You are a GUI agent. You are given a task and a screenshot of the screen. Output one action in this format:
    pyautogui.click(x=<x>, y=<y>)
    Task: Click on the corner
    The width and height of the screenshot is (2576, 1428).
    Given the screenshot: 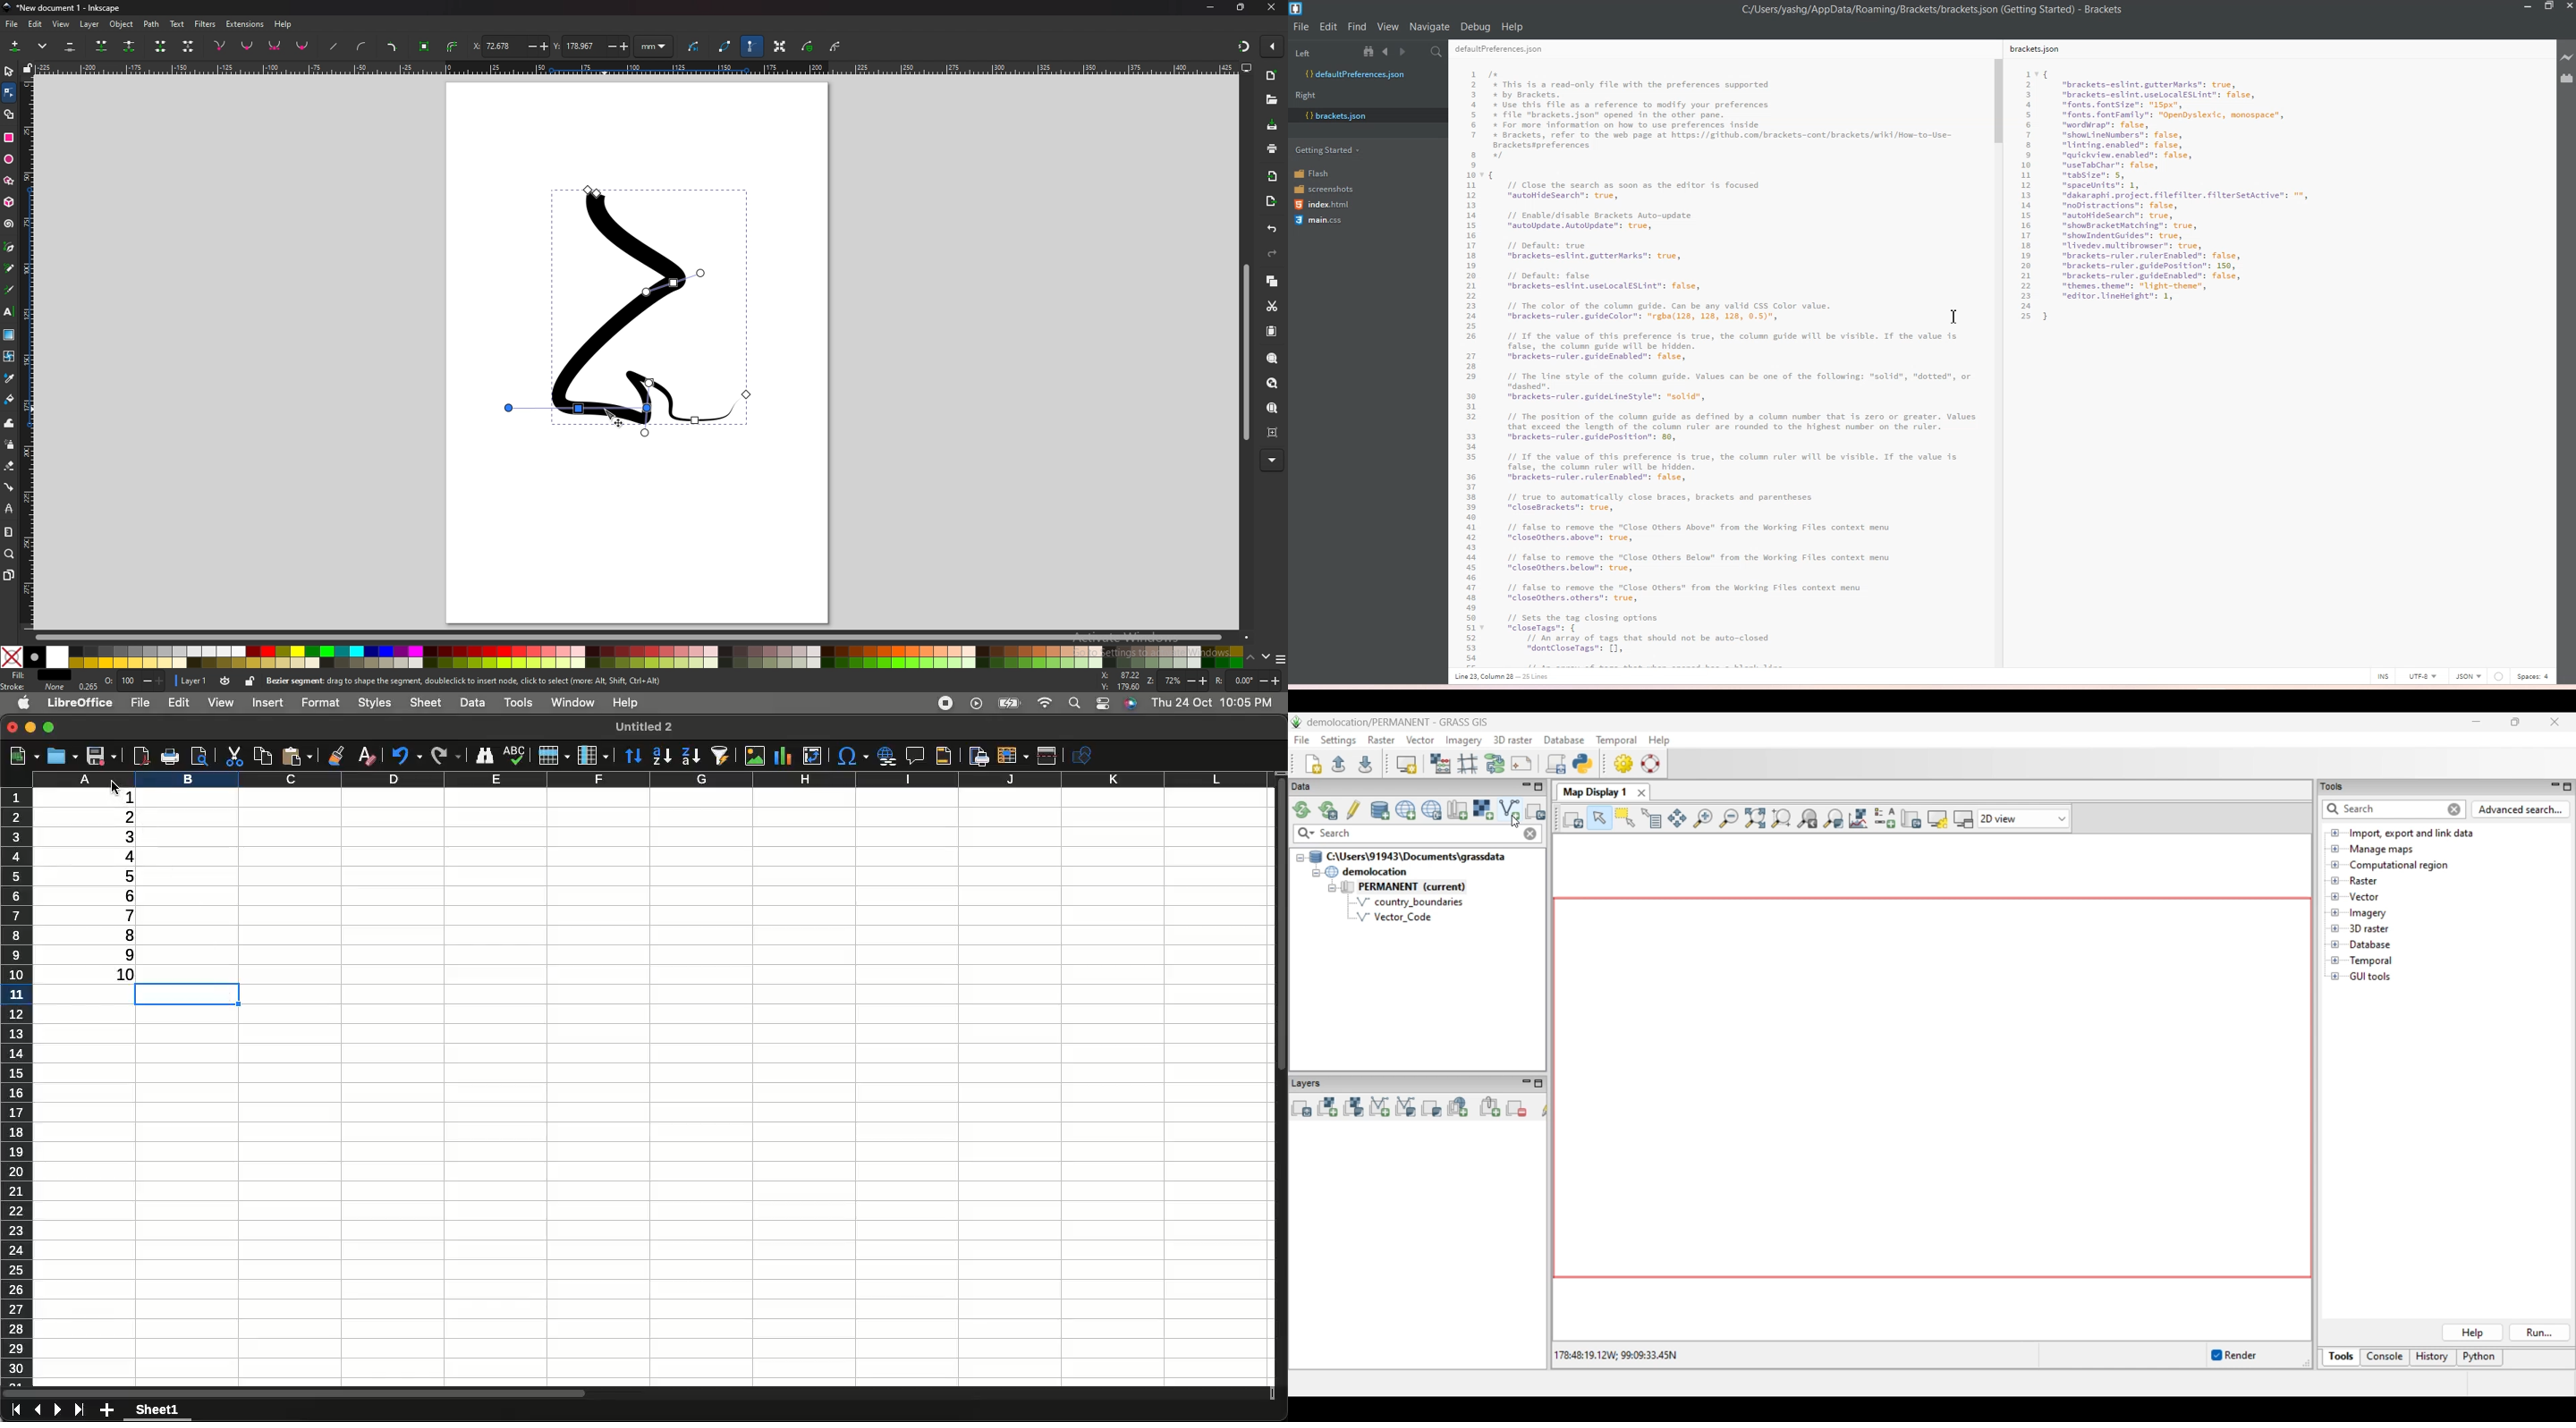 What is the action you would take?
    pyautogui.click(x=220, y=46)
    